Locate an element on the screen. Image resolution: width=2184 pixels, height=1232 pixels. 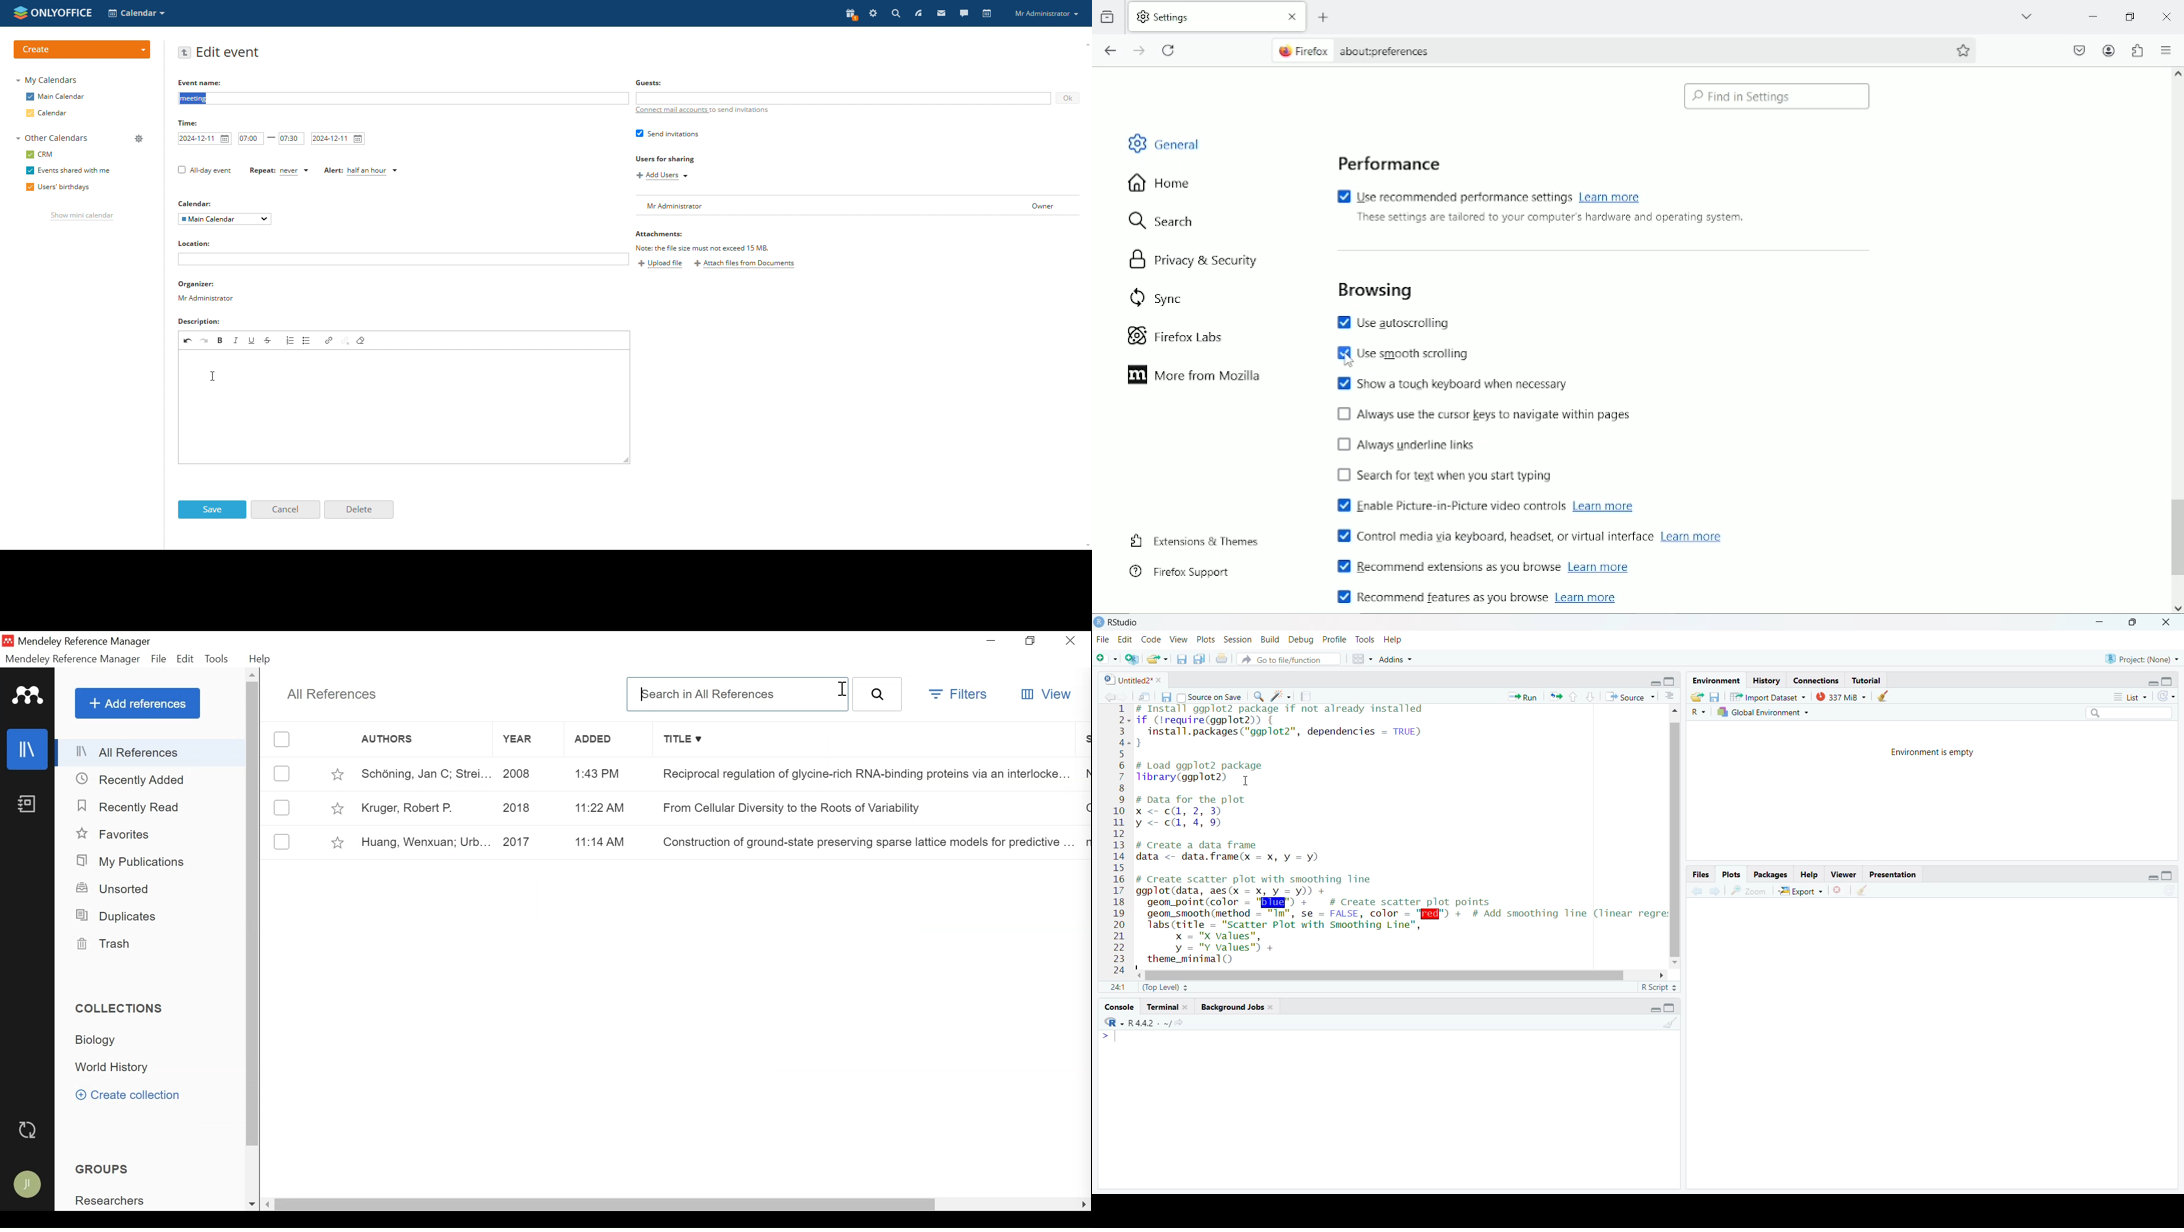
 Profile is located at coordinates (1333, 639).